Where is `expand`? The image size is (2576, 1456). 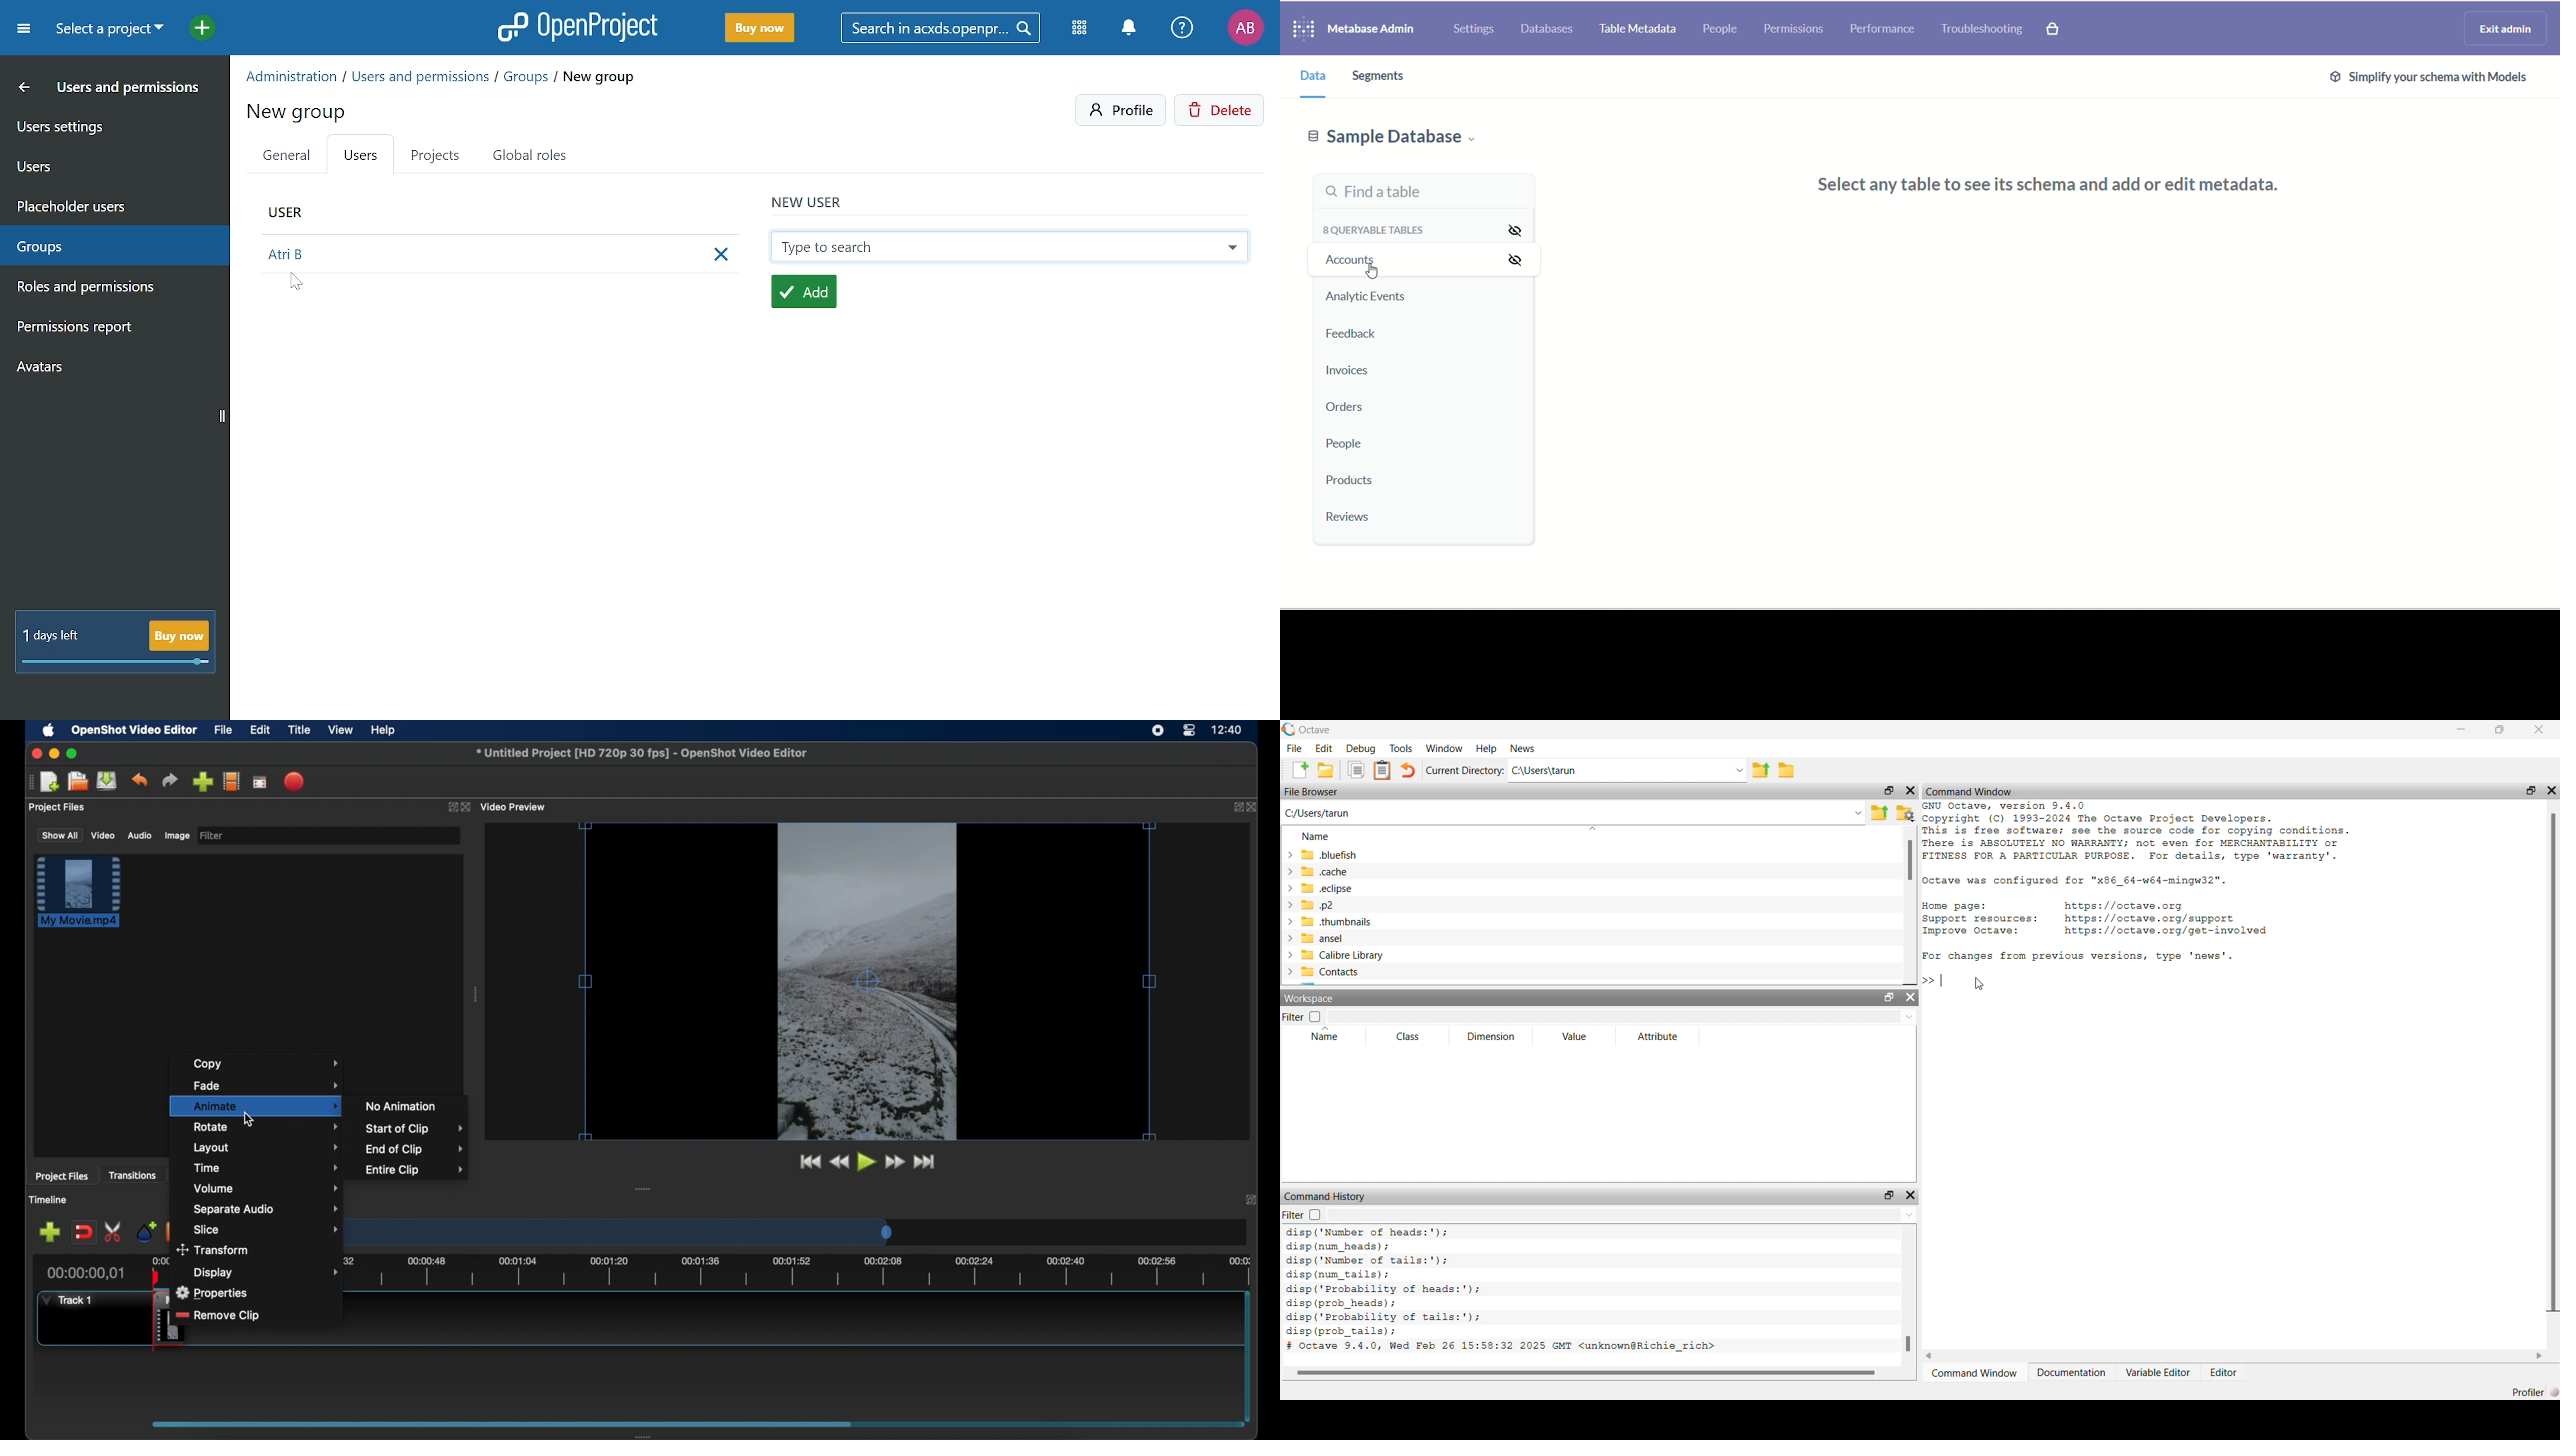 expand is located at coordinates (449, 809).